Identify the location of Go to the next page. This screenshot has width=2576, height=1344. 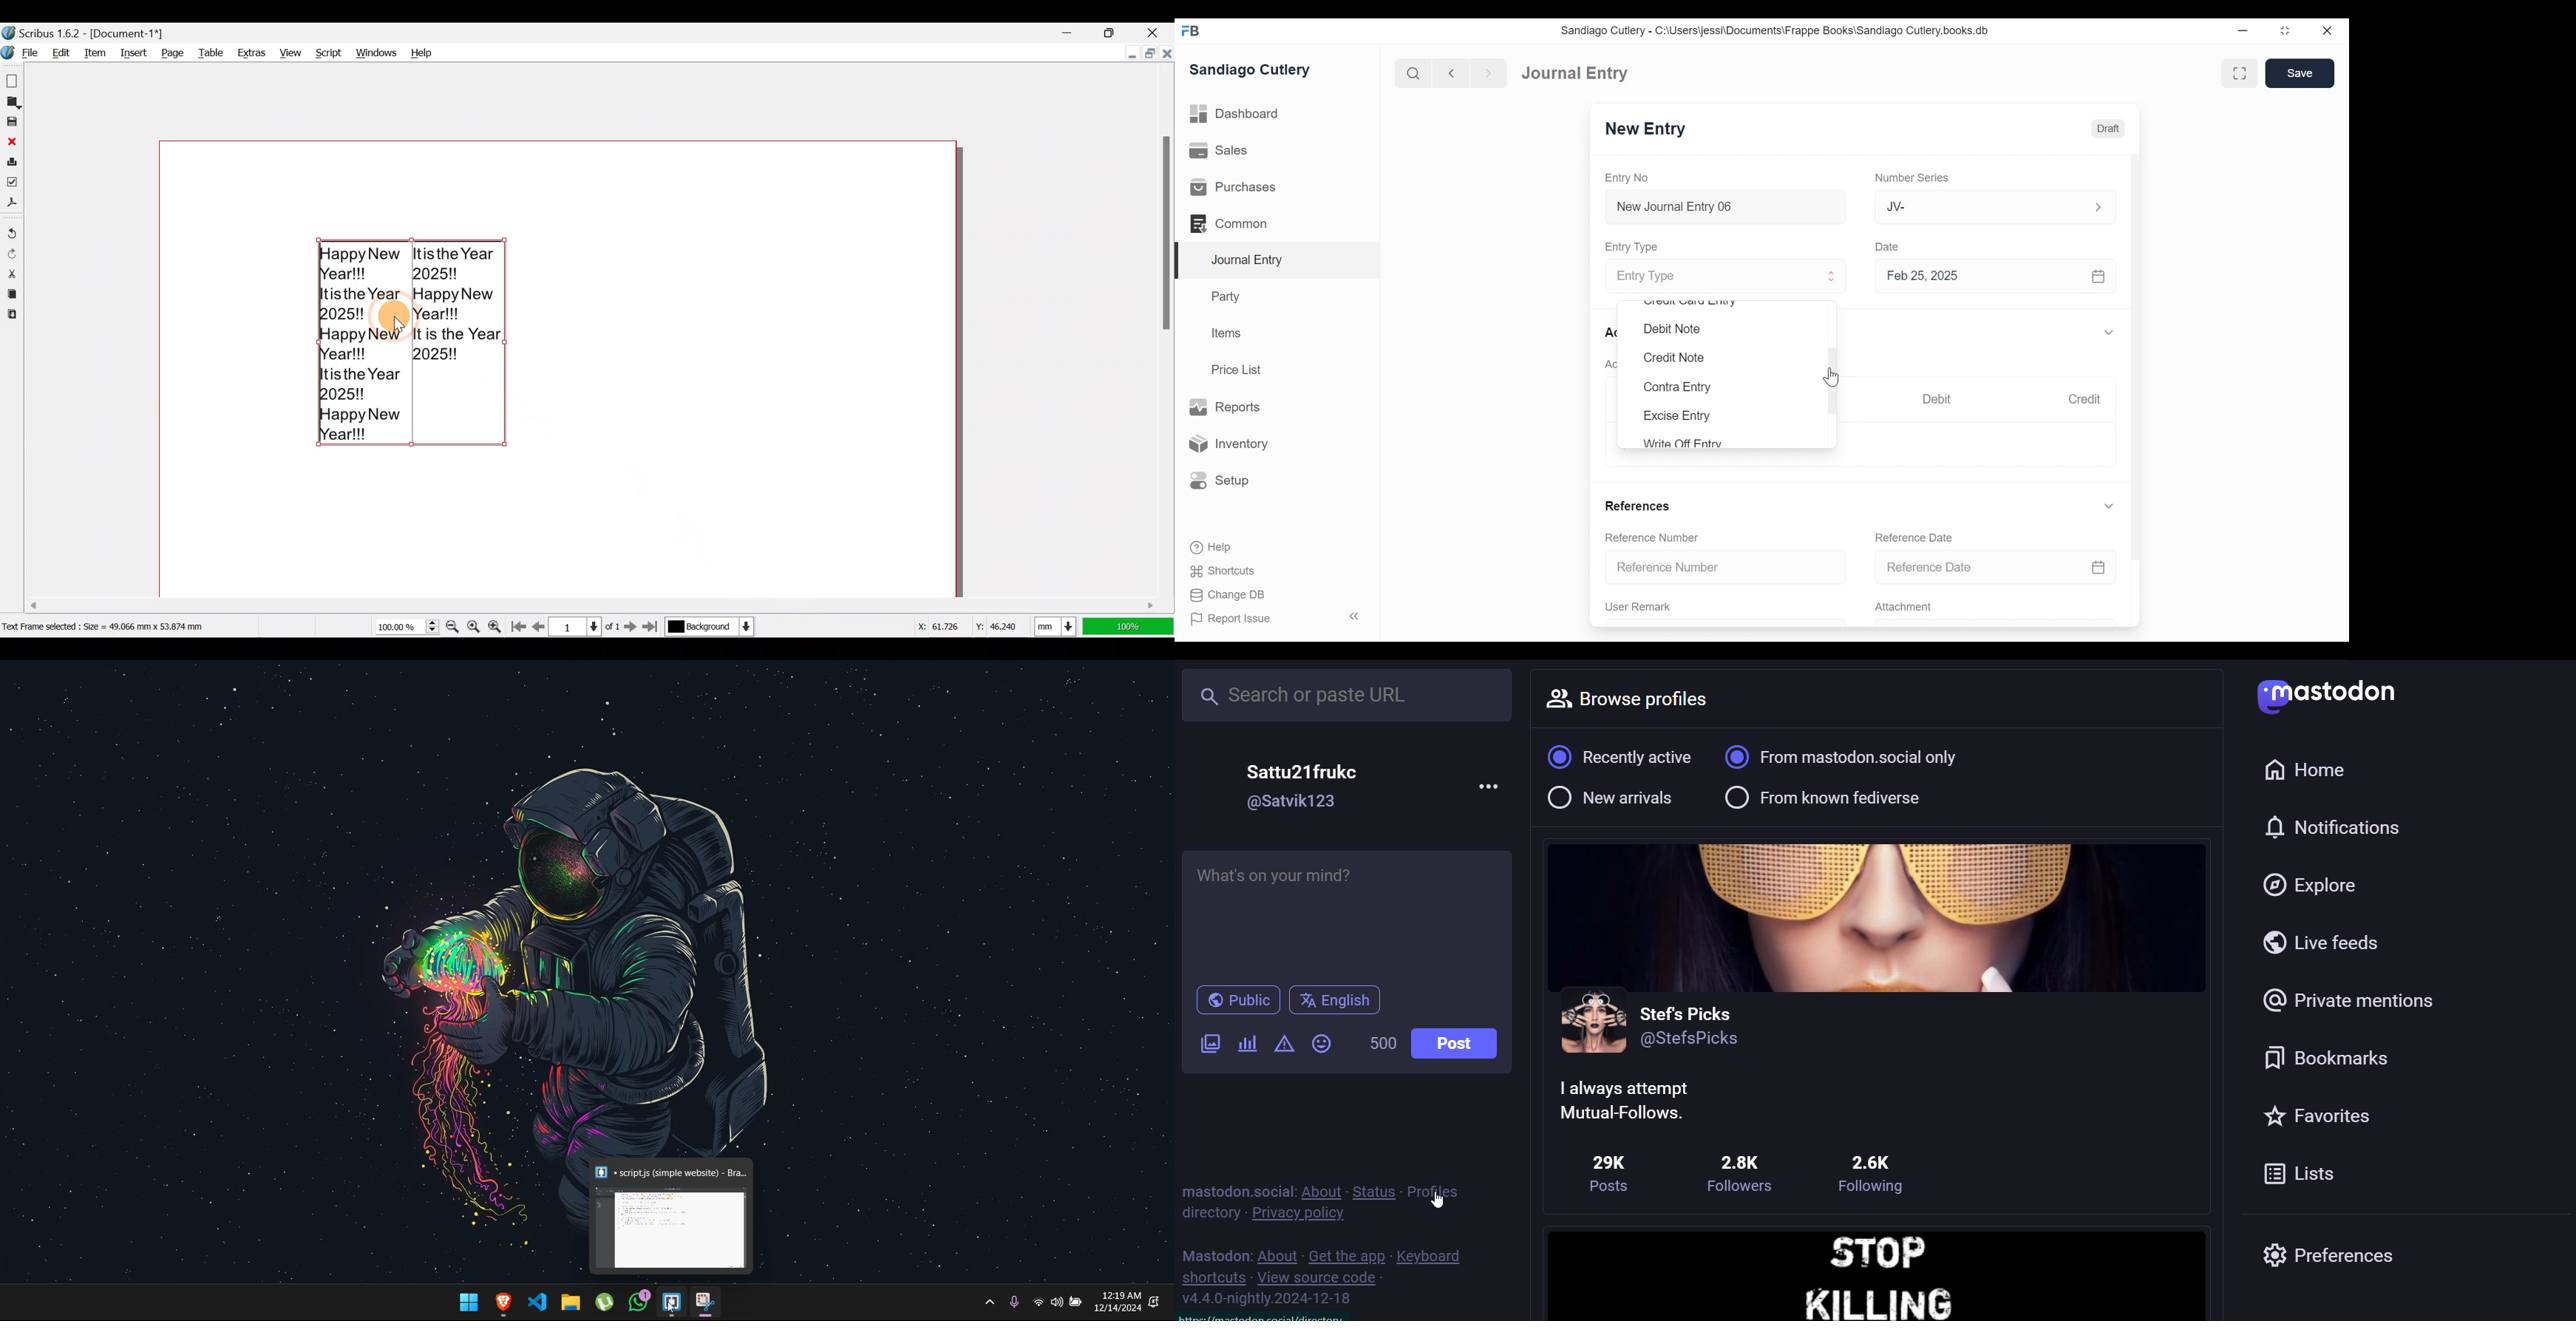
(632, 627).